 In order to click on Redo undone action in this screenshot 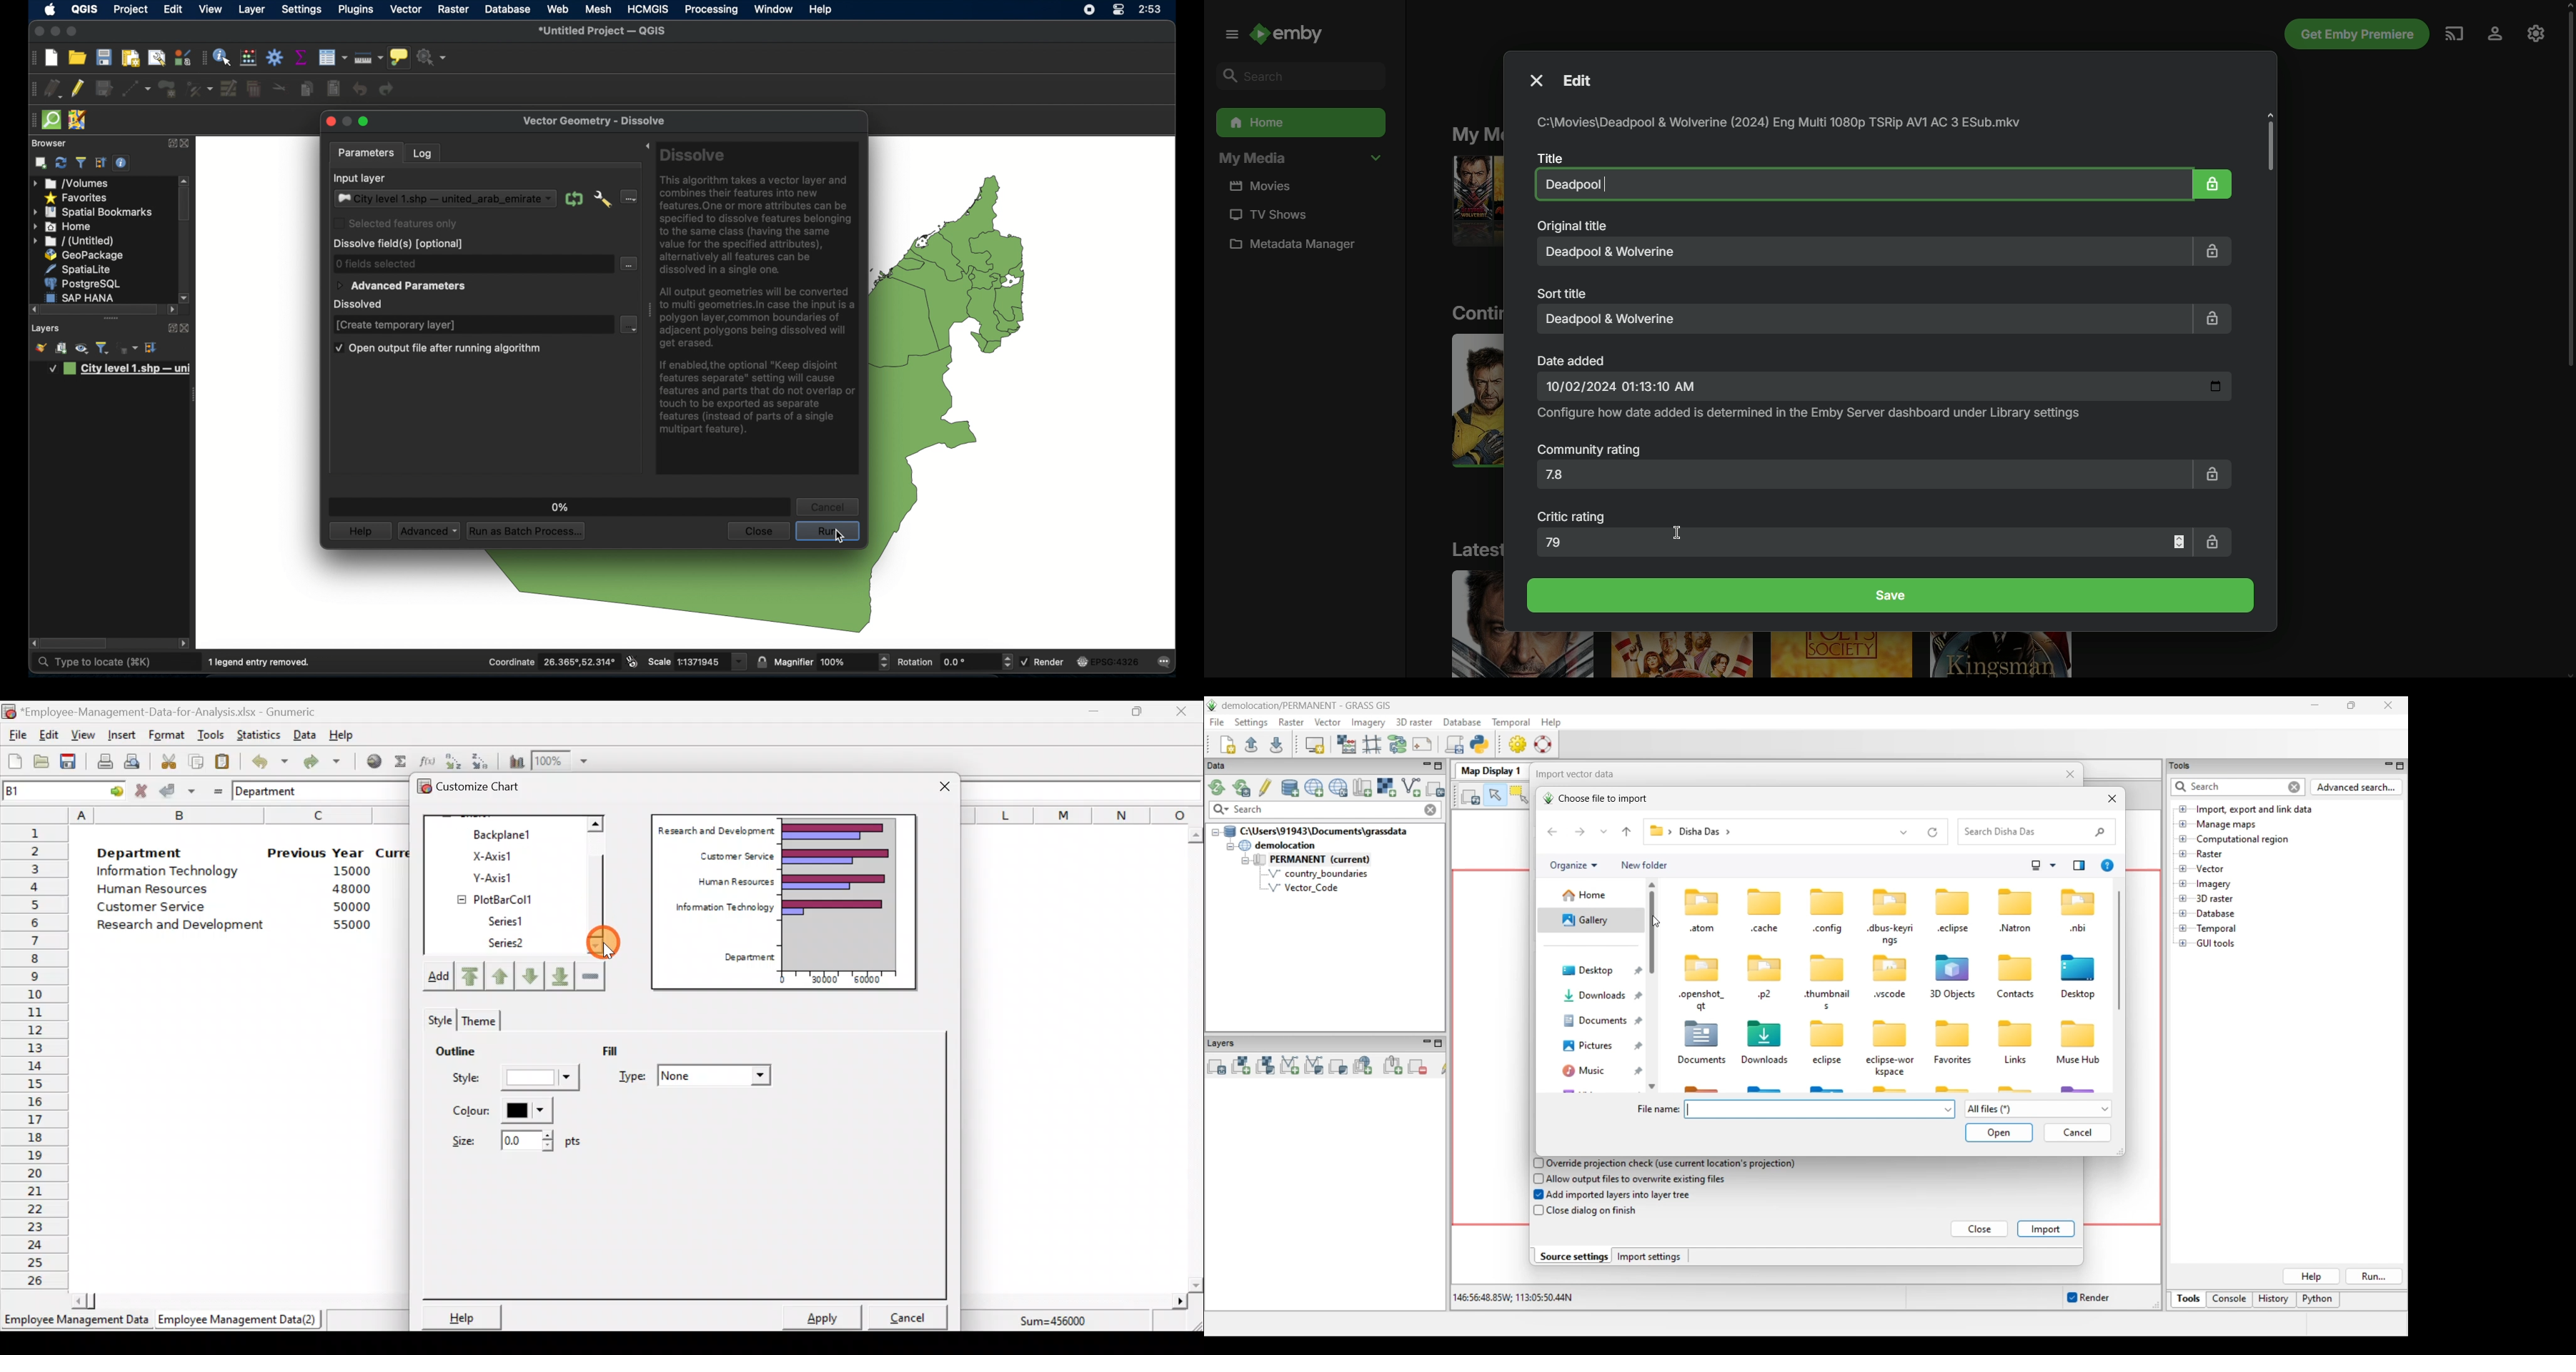, I will do `click(319, 762)`.